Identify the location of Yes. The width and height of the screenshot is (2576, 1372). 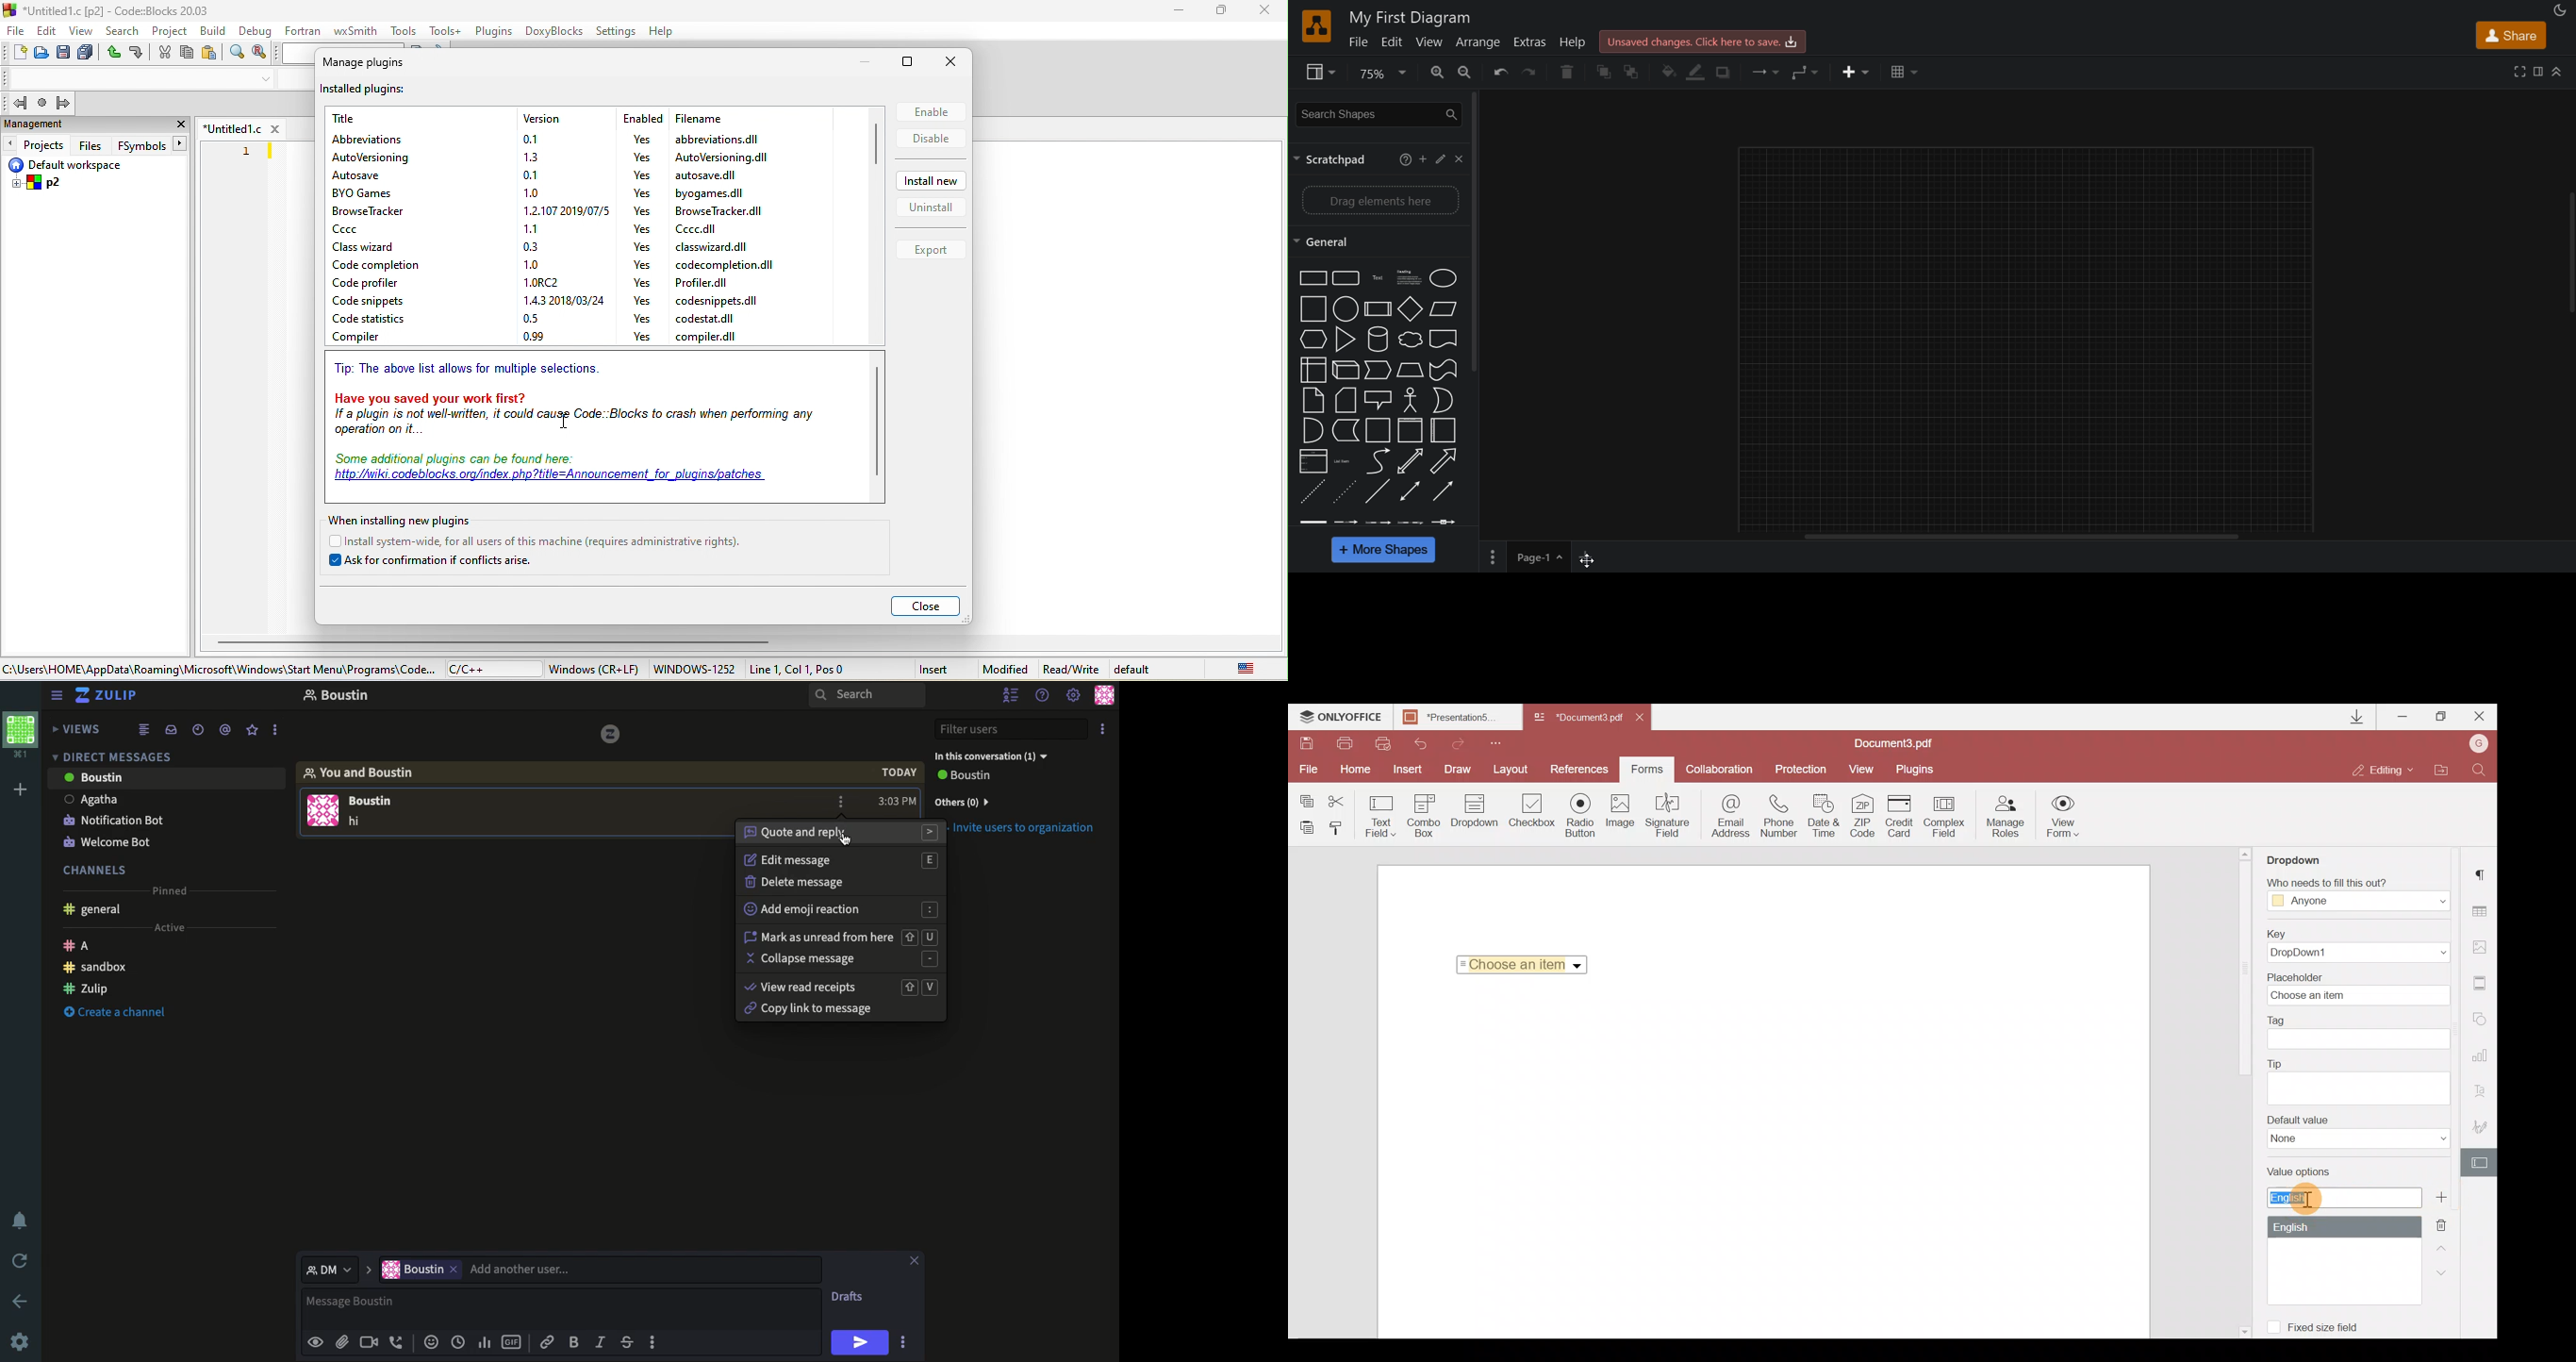
(643, 192).